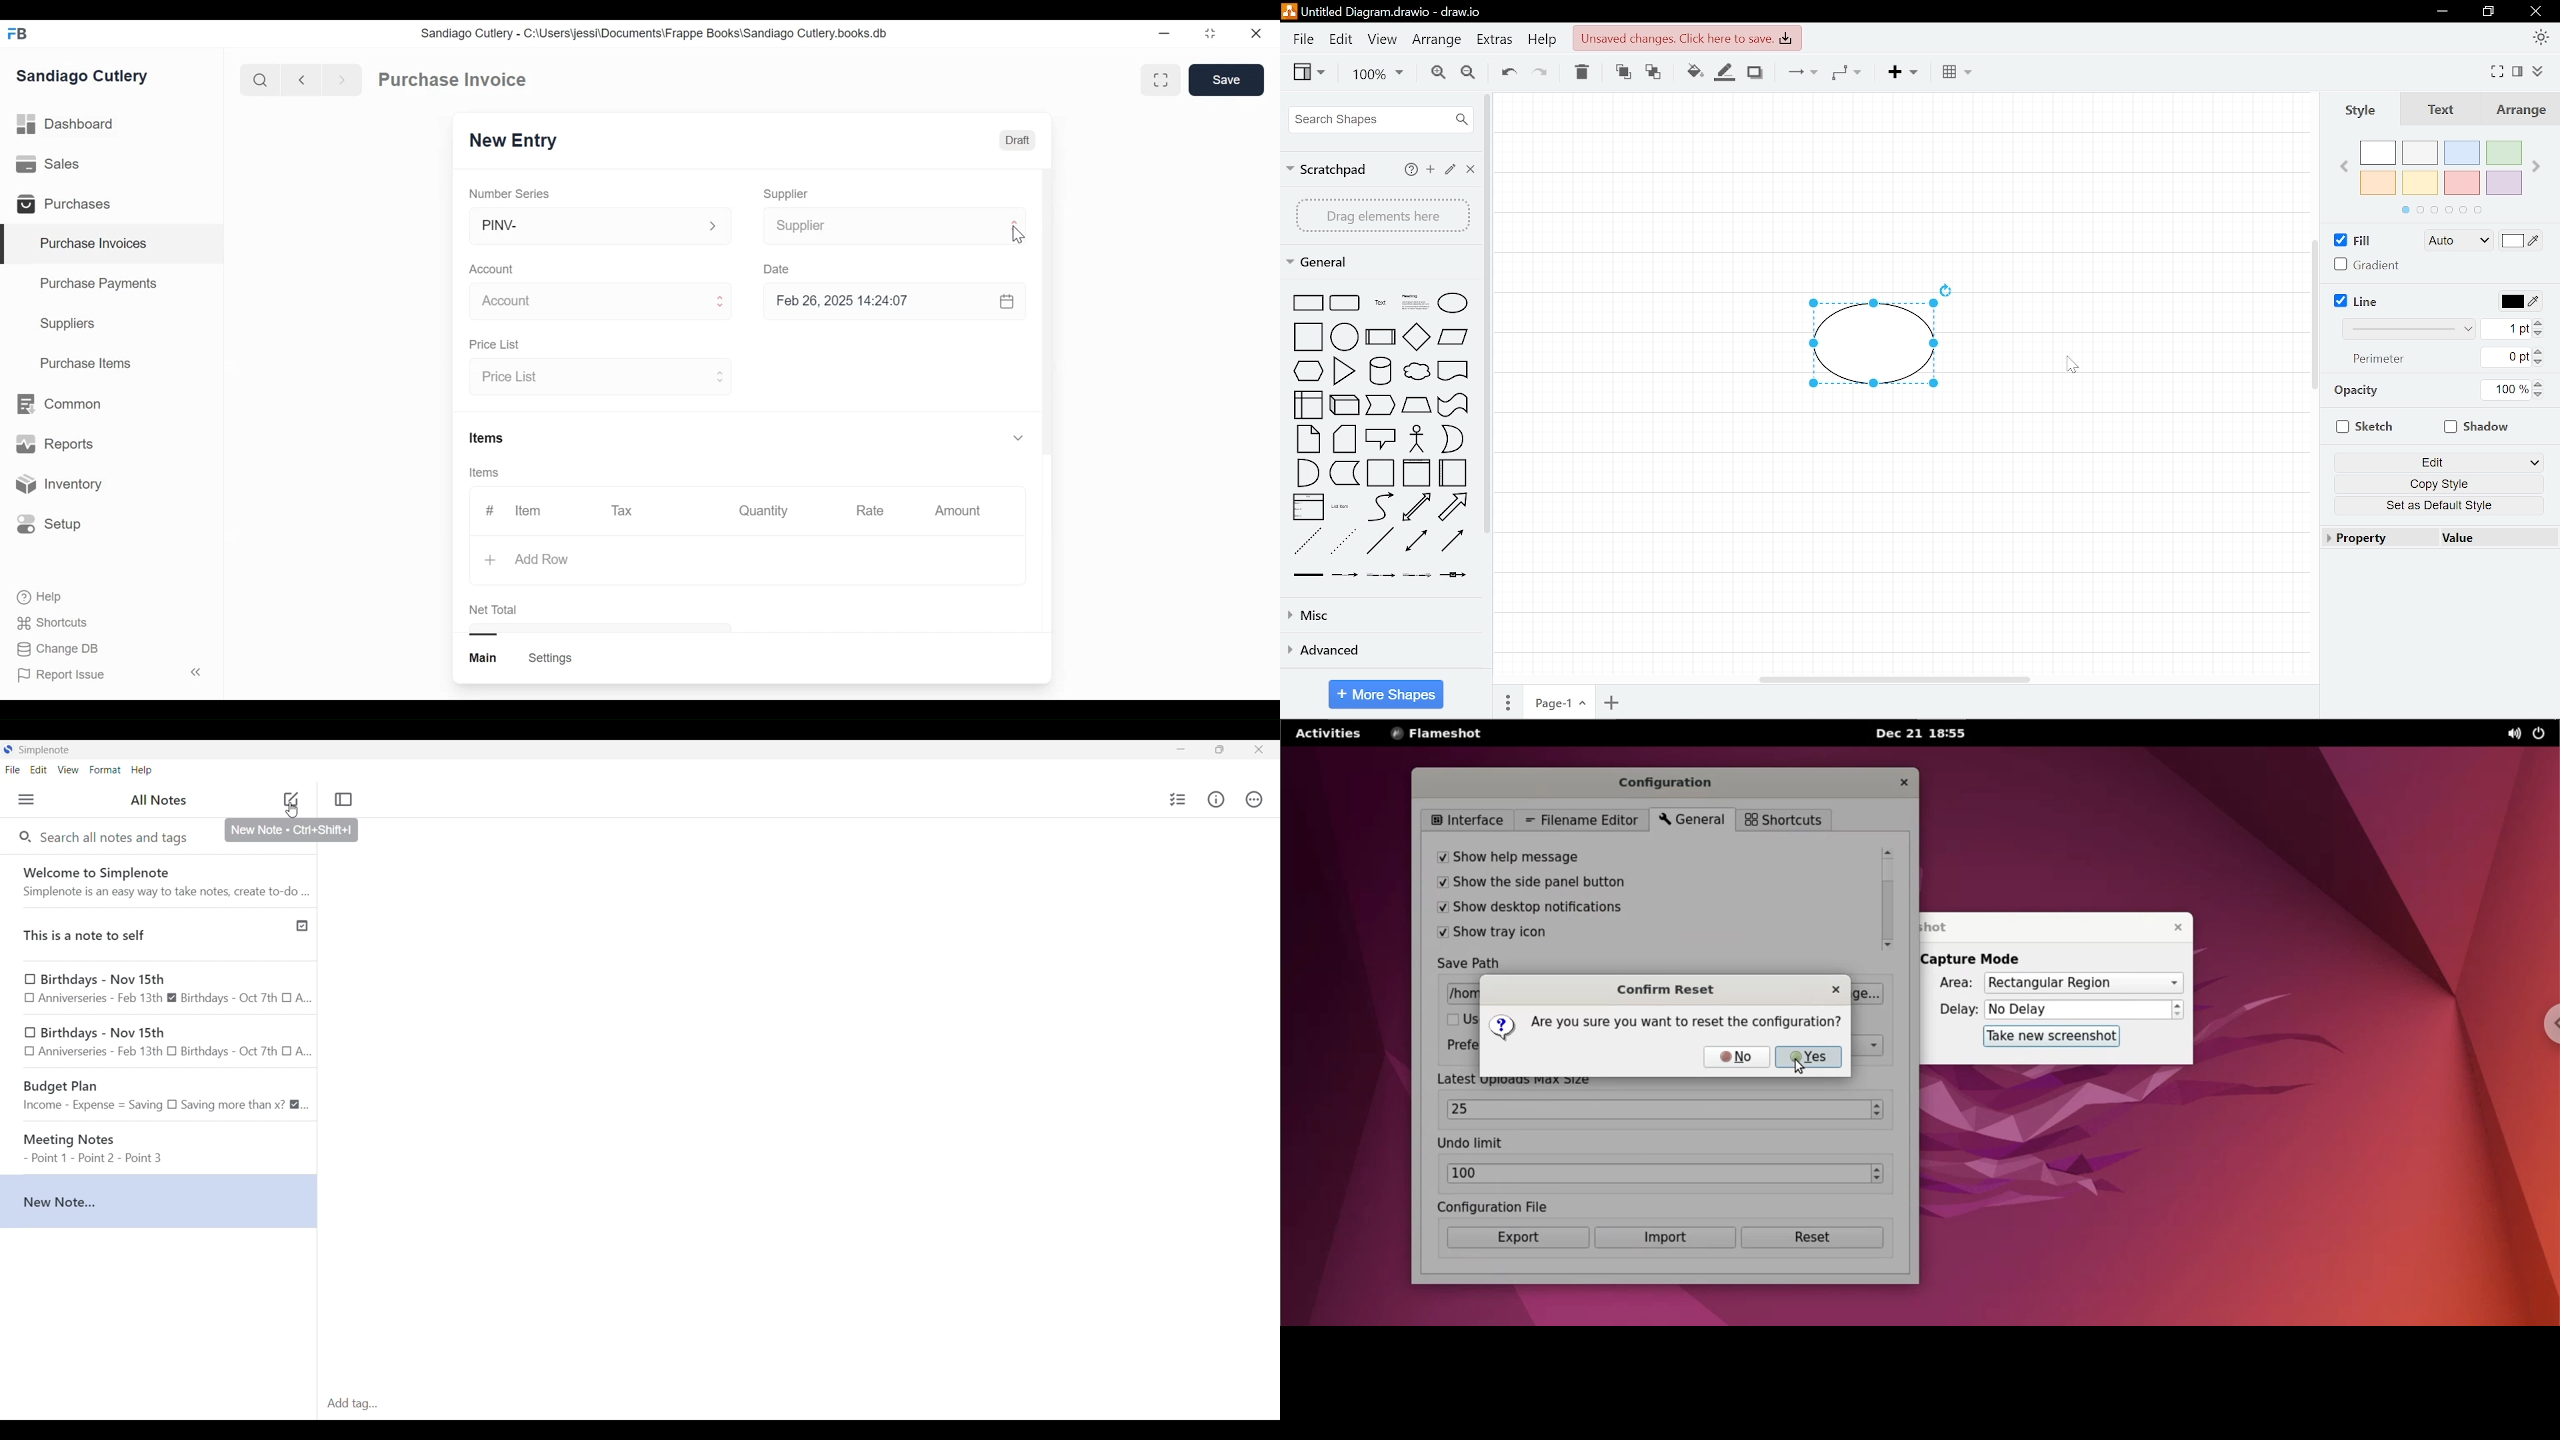 The image size is (2576, 1456). I want to click on Draft, so click(1018, 142).